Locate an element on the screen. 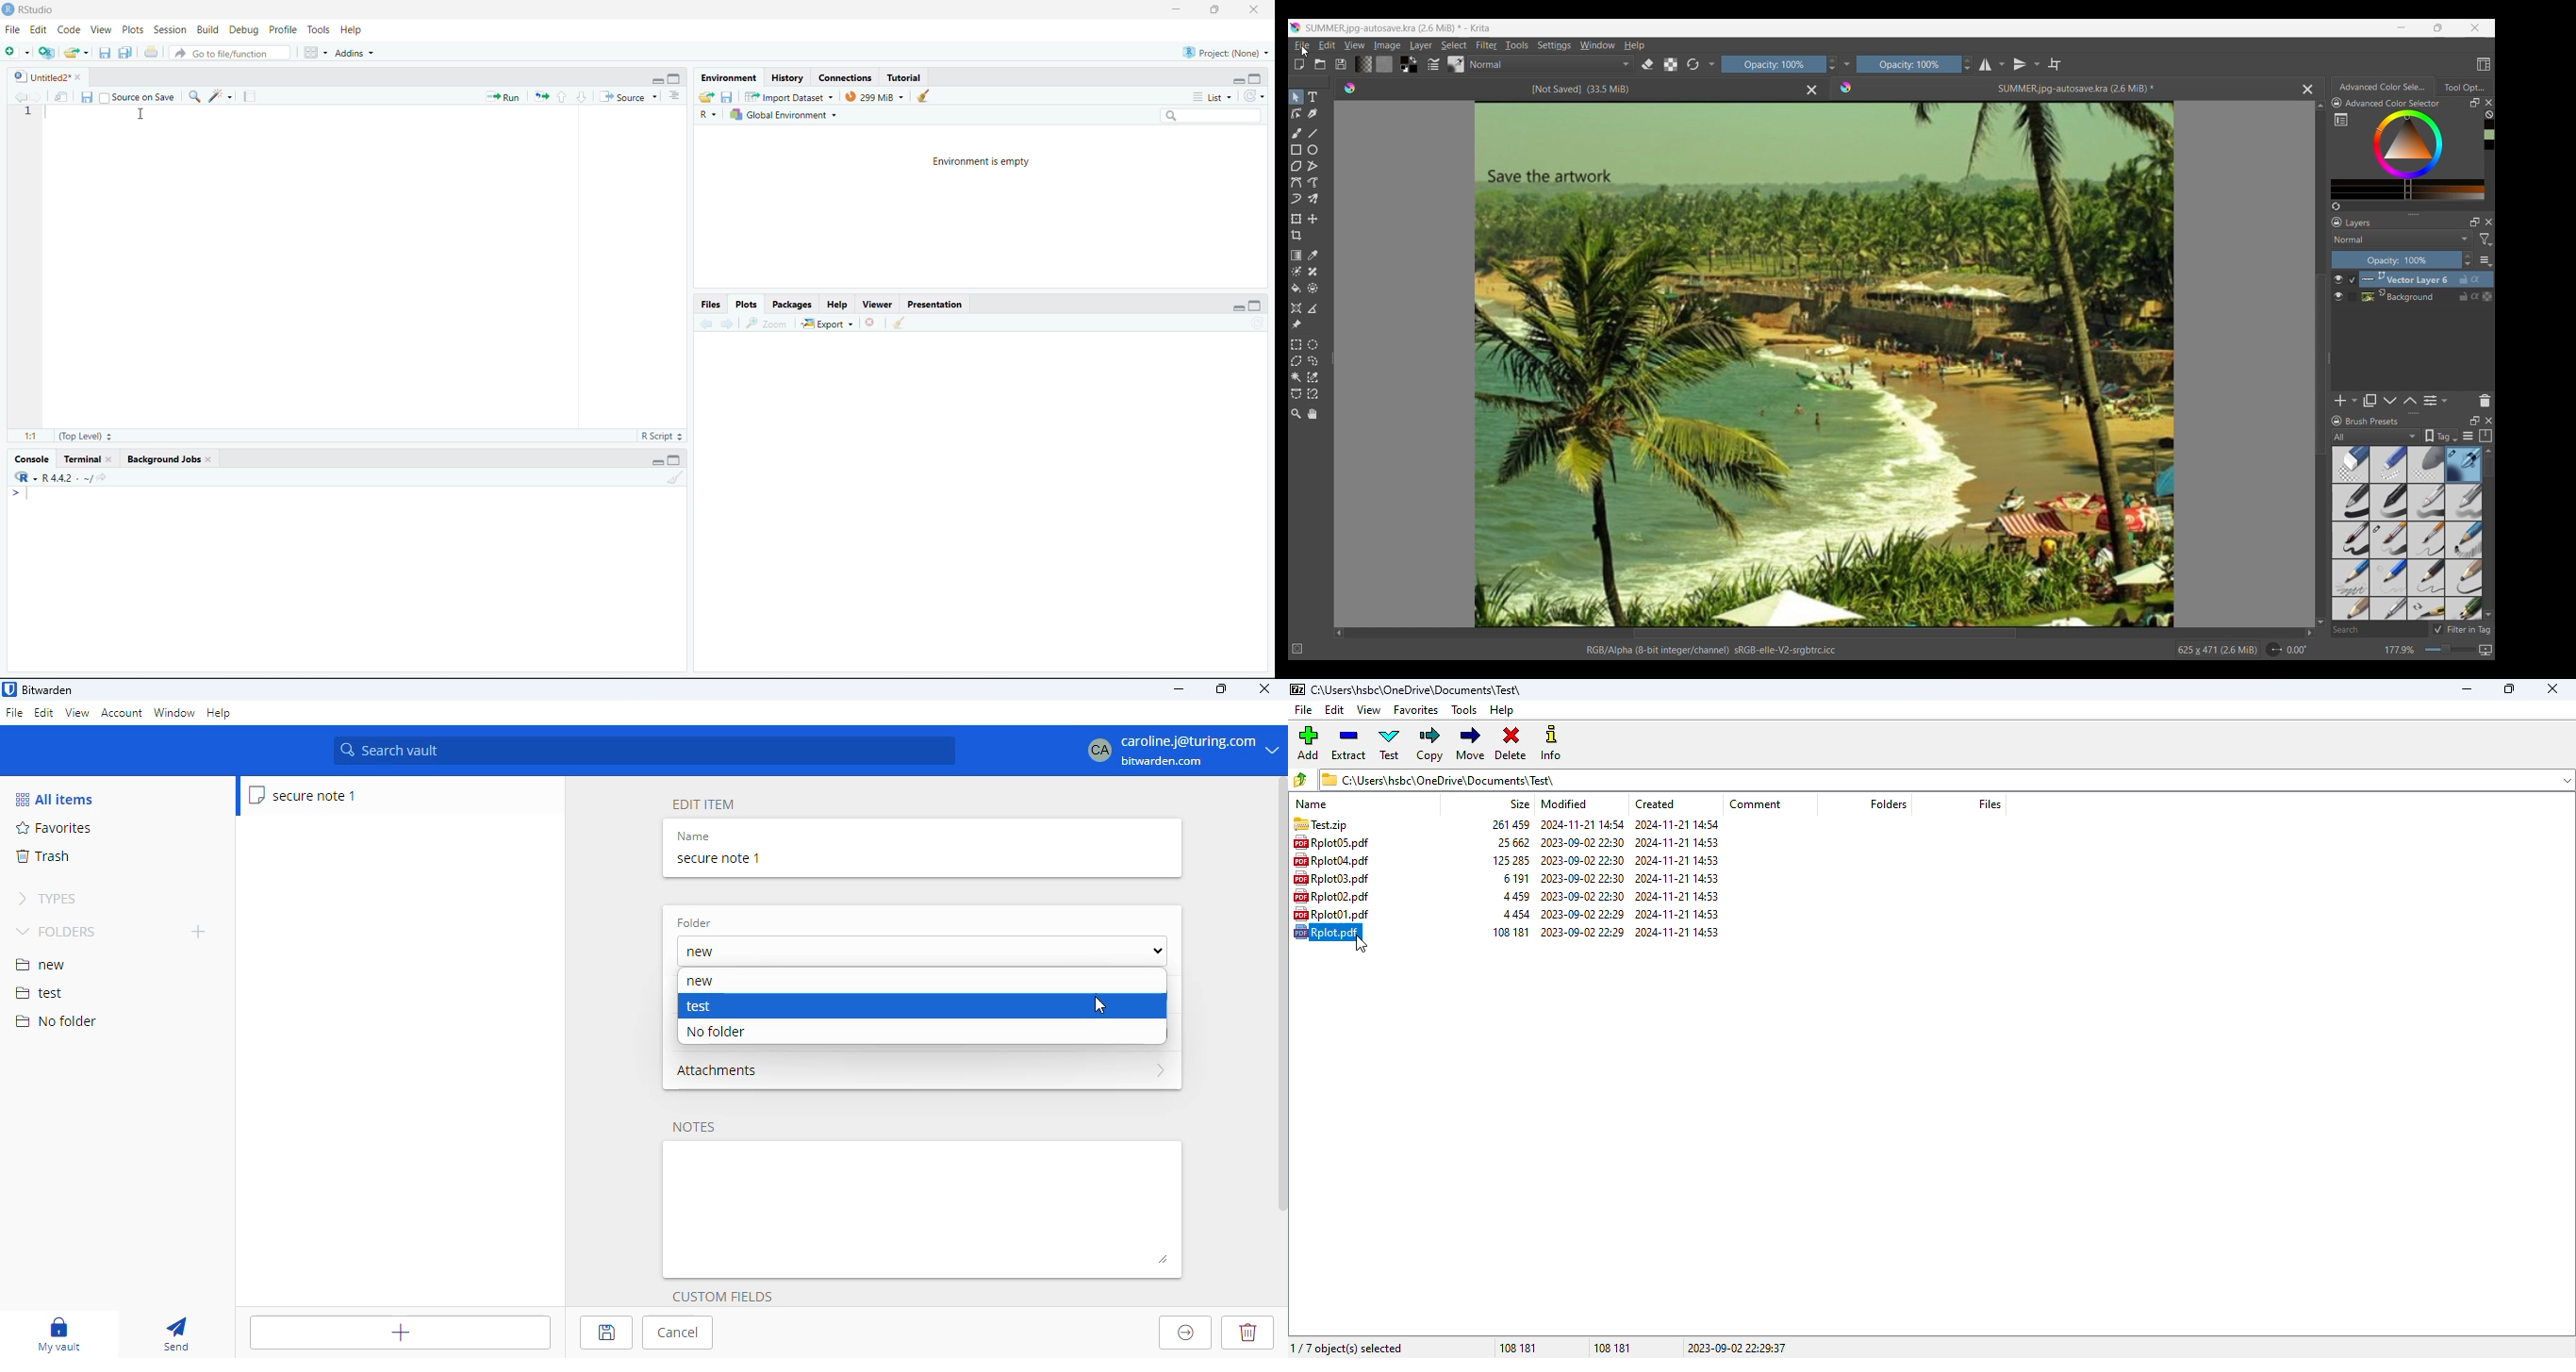 The height and width of the screenshot is (1372, 2576). Help is located at coordinates (840, 304).